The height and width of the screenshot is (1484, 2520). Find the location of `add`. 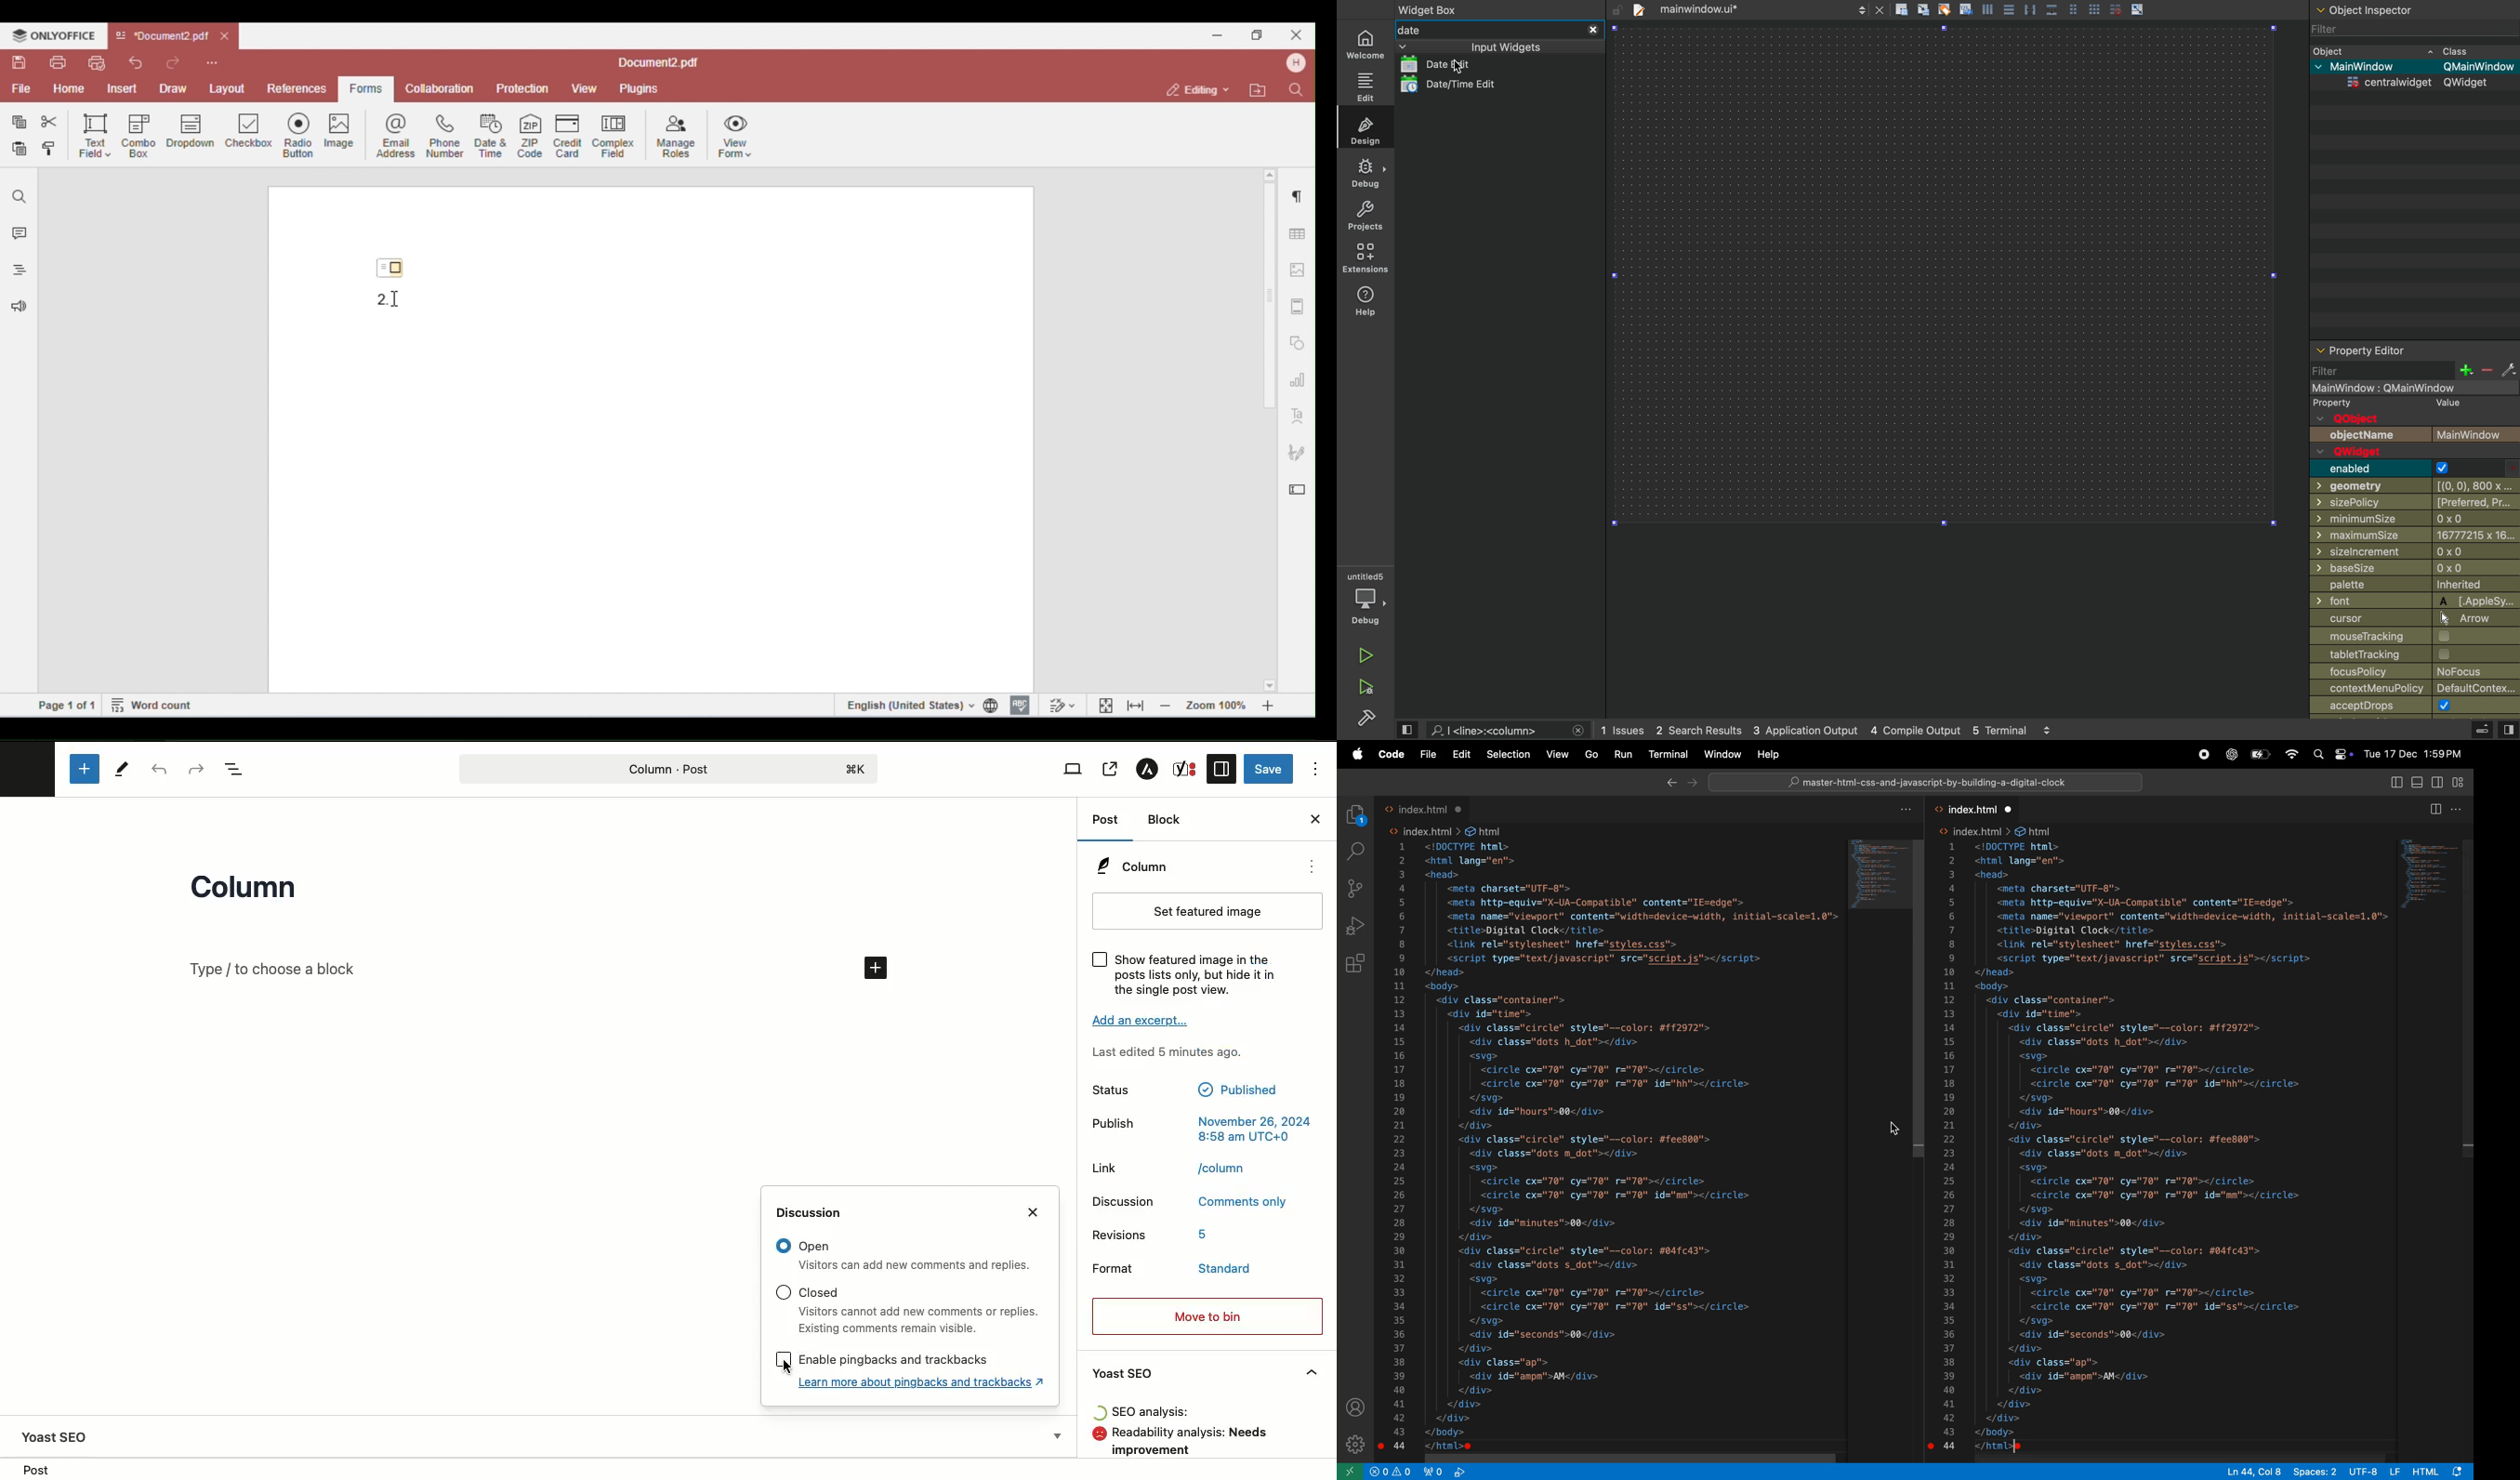

add is located at coordinates (877, 968).